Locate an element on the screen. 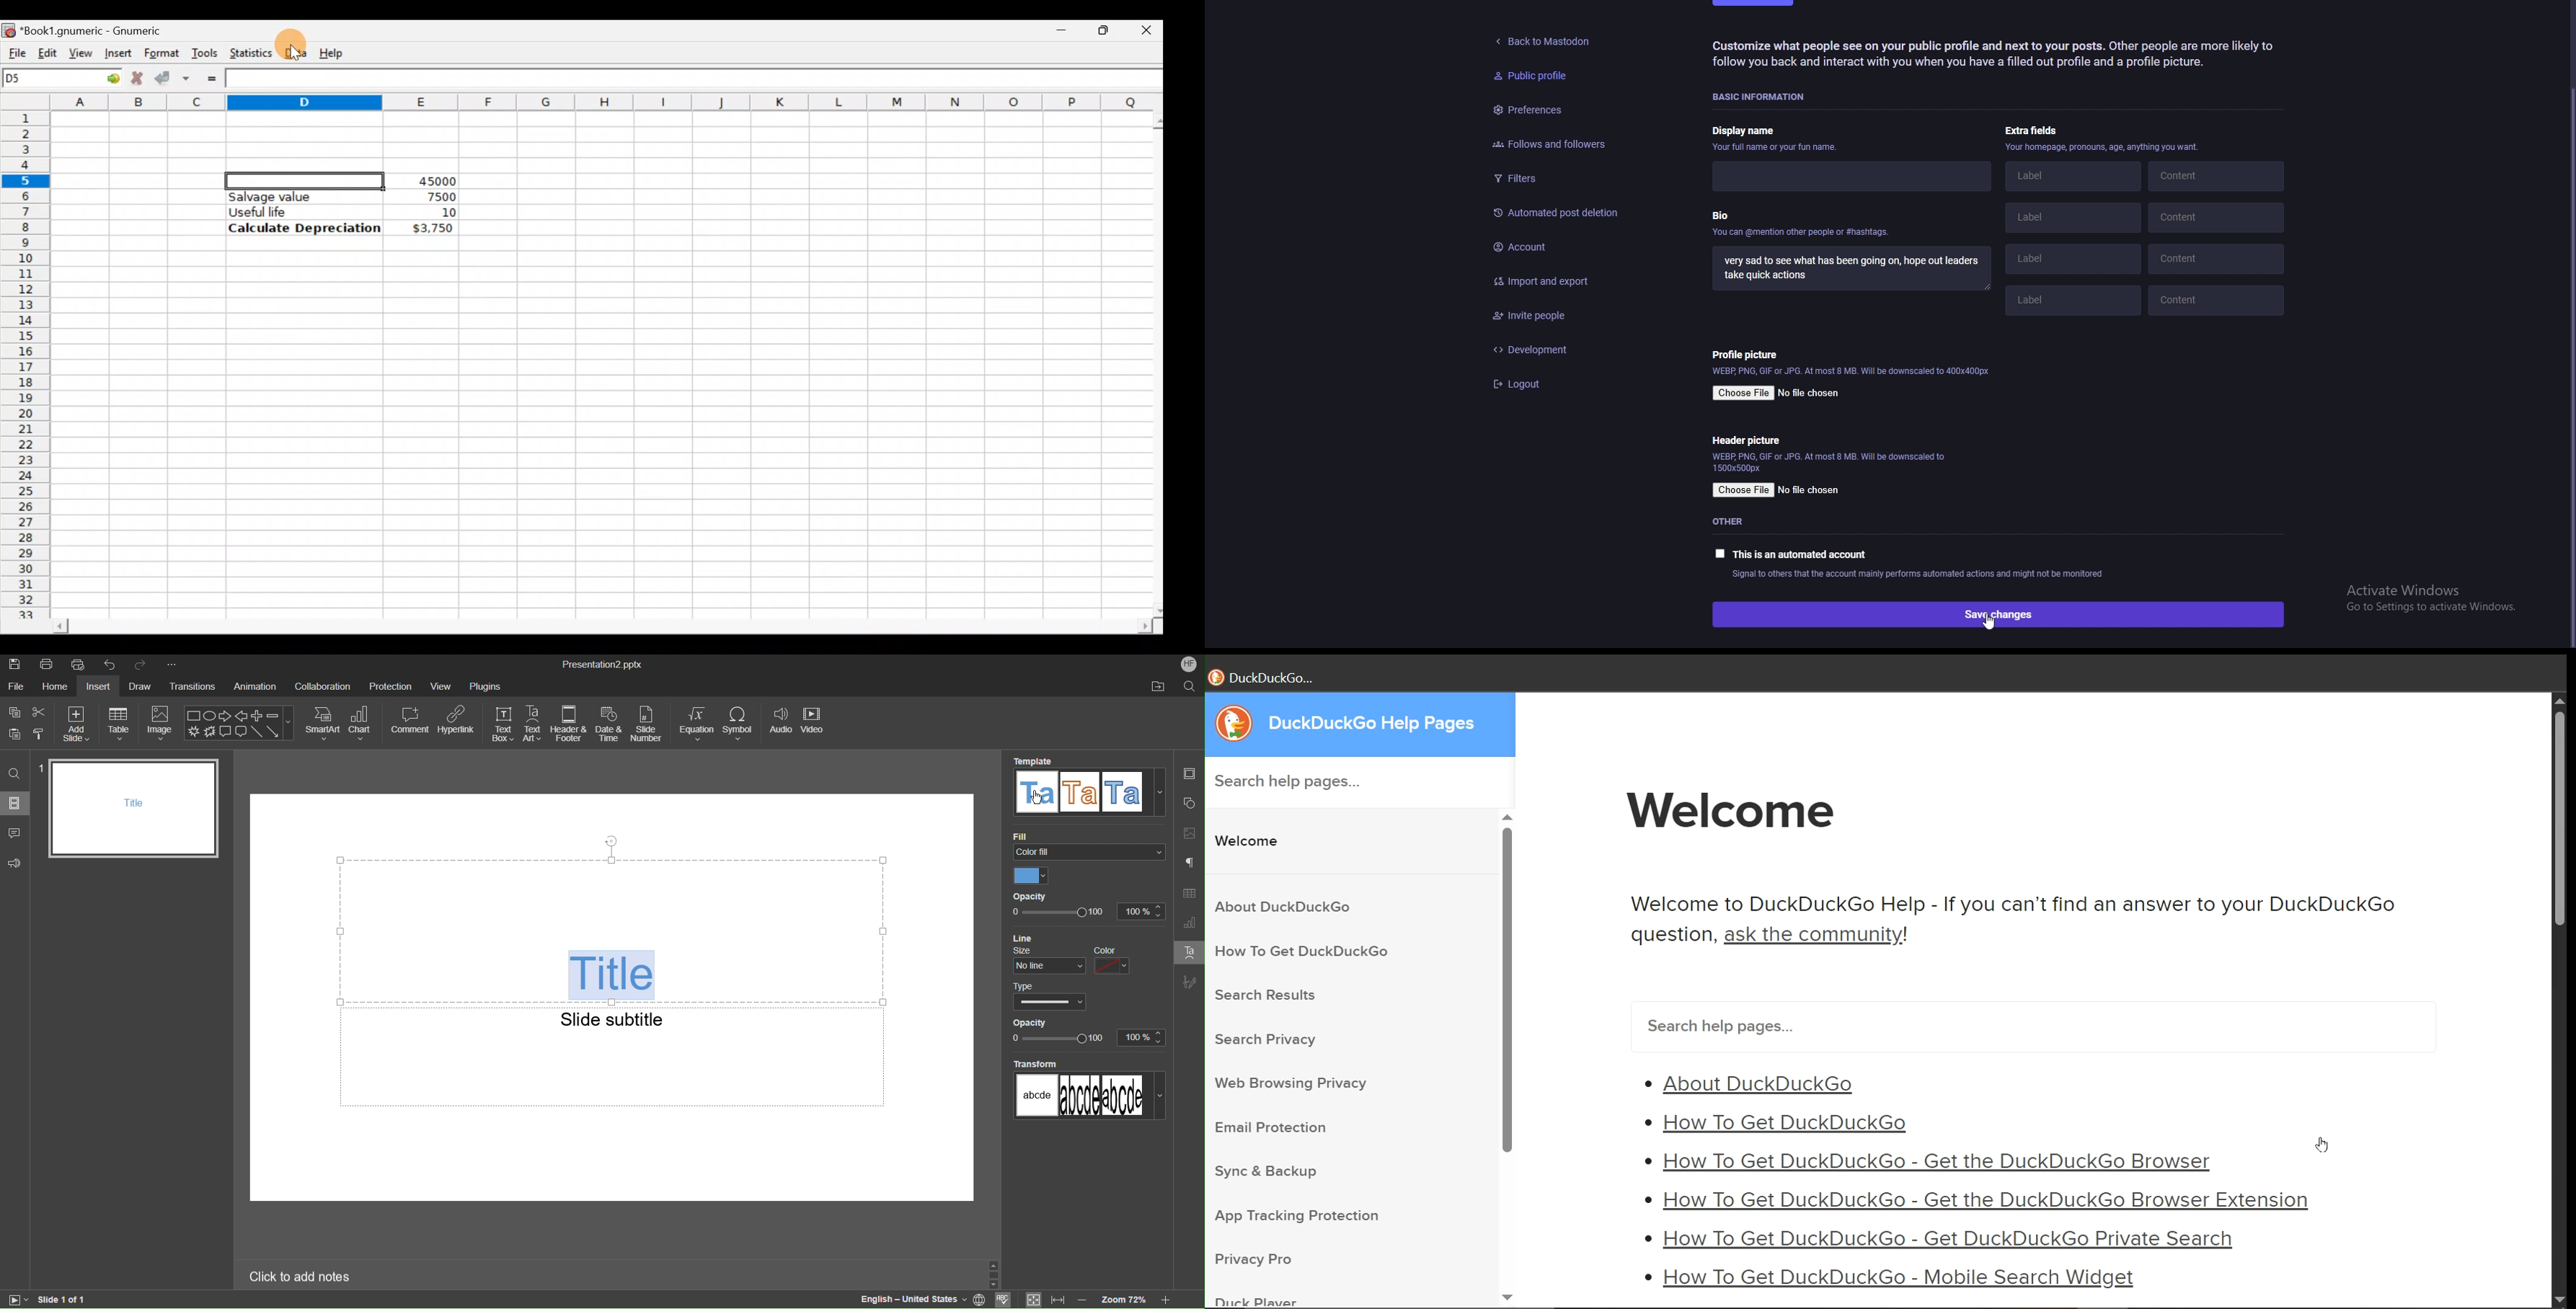 The width and height of the screenshot is (2576, 1316). Slides is located at coordinates (16, 803).